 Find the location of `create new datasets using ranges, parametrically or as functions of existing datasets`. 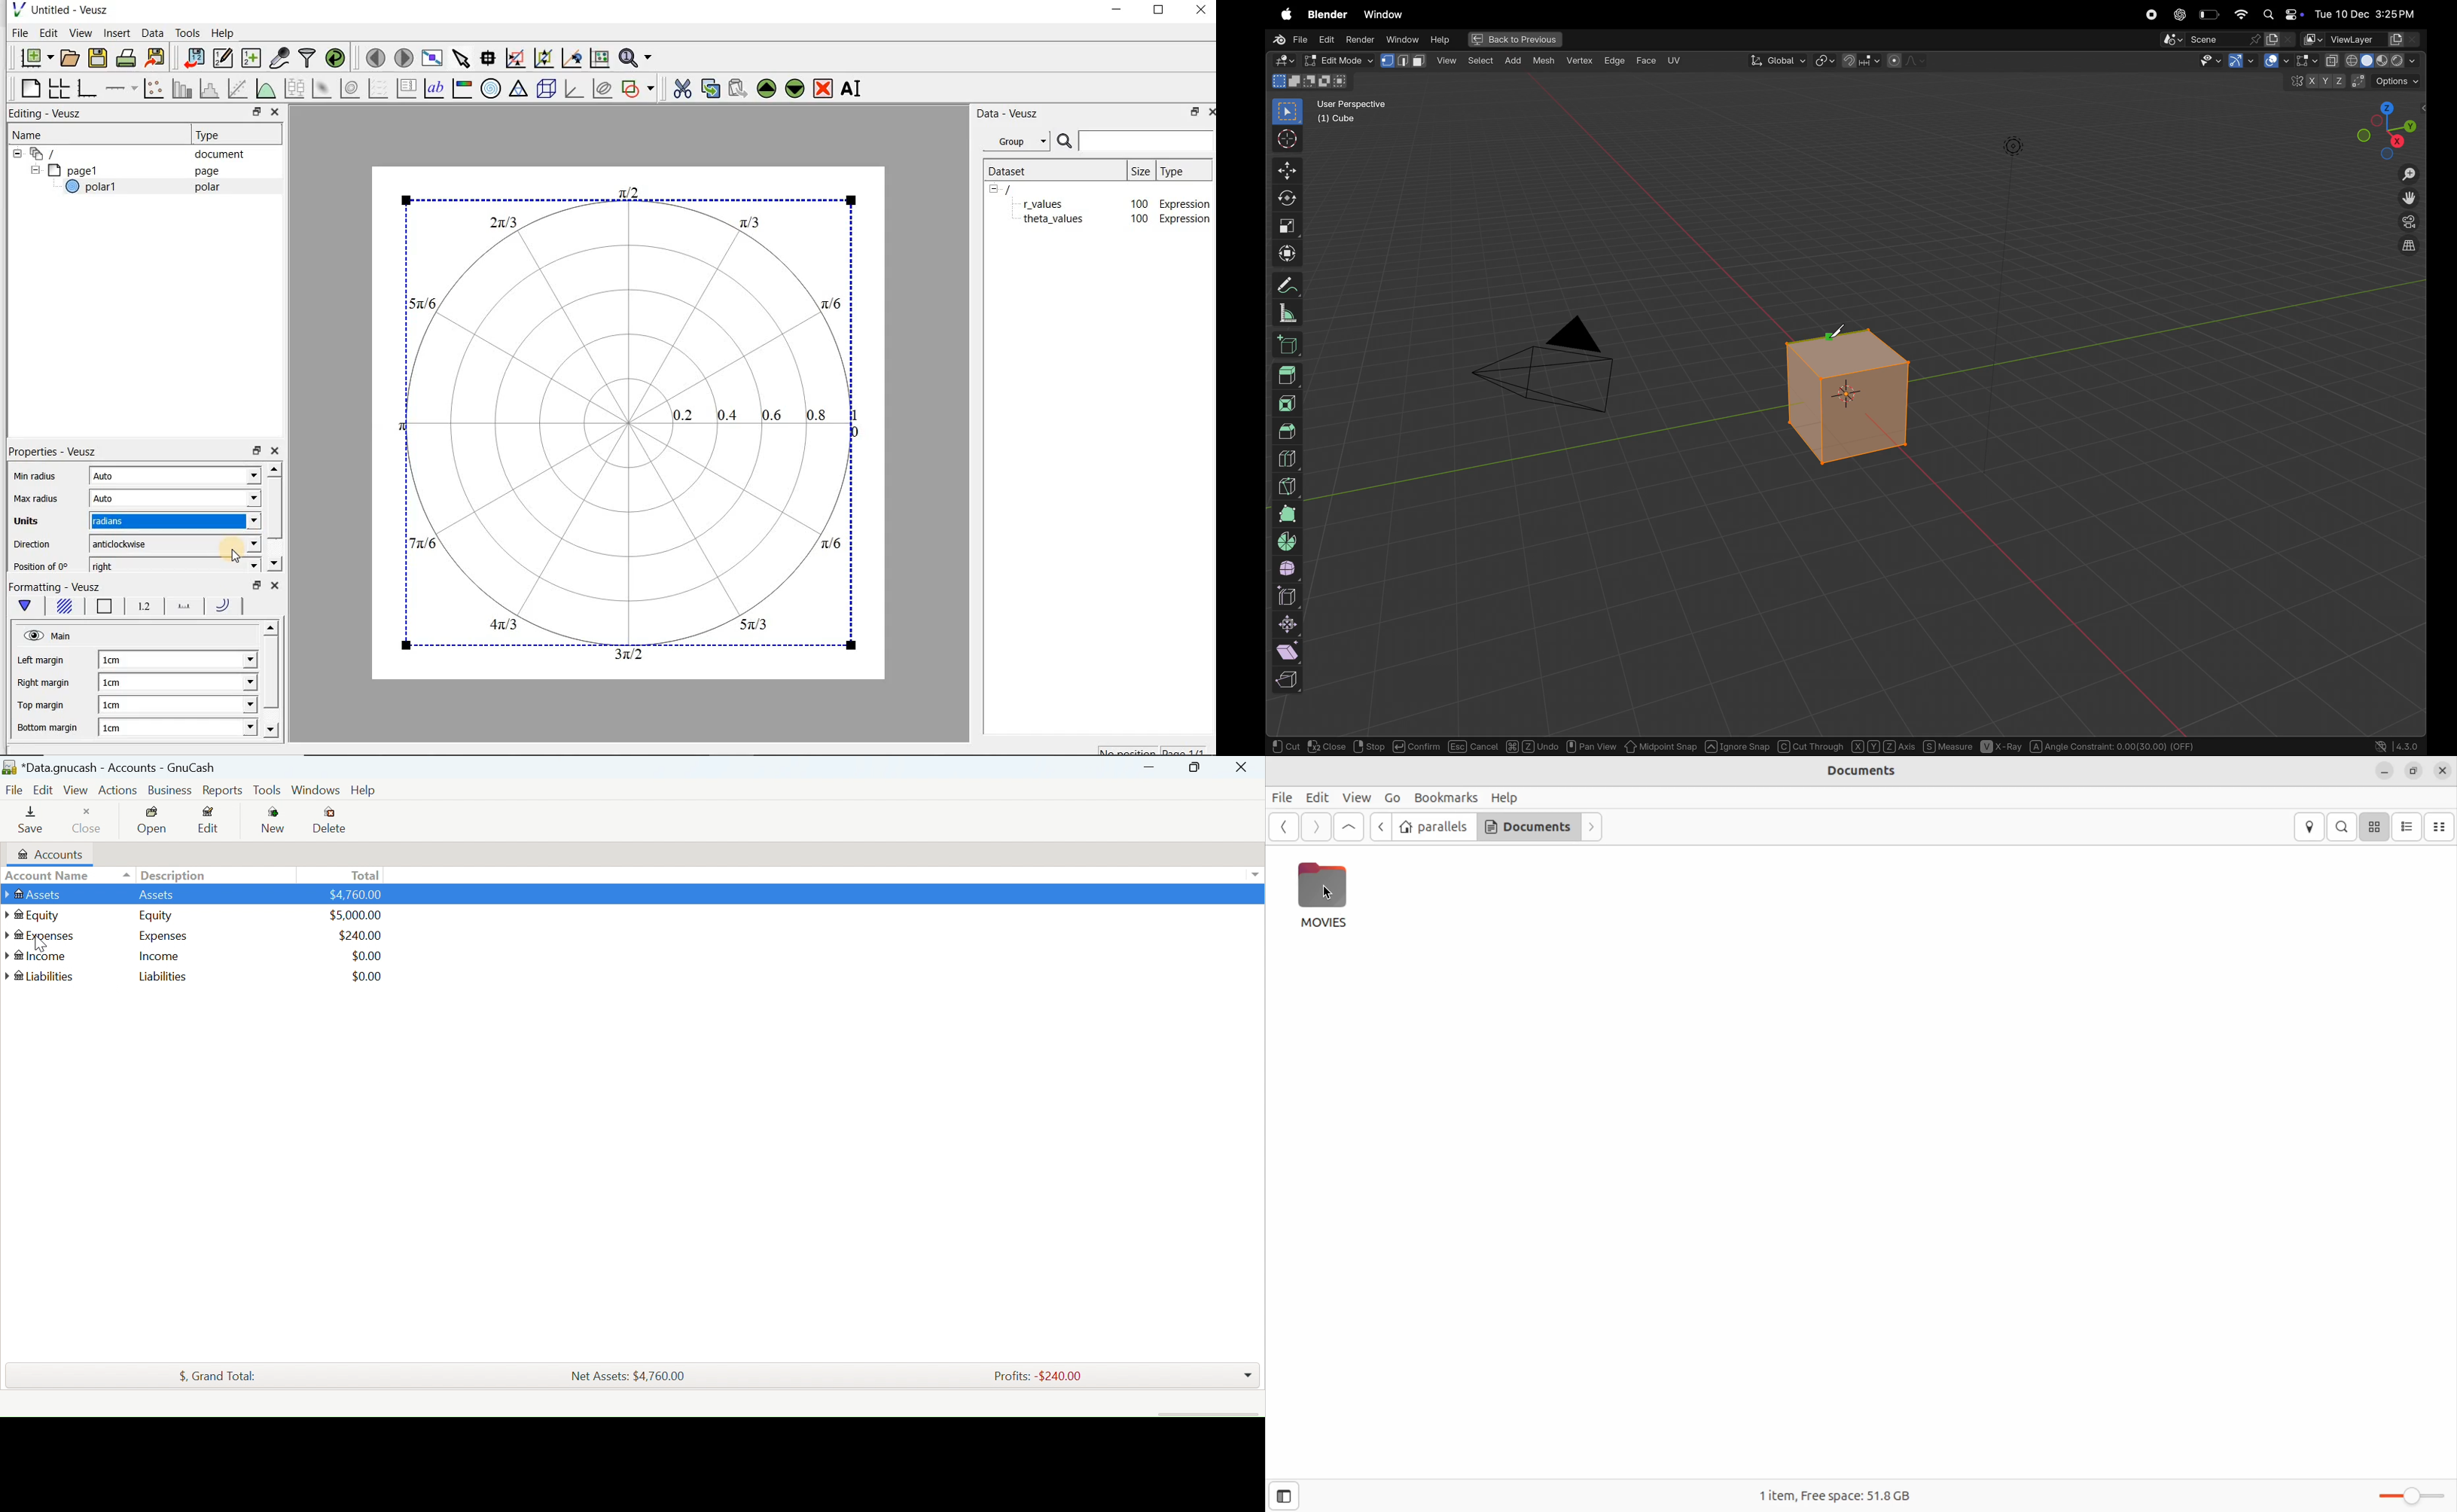

create new datasets using ranges, parametrically or as functions of existing datasets is located at coordinates (252, 59).